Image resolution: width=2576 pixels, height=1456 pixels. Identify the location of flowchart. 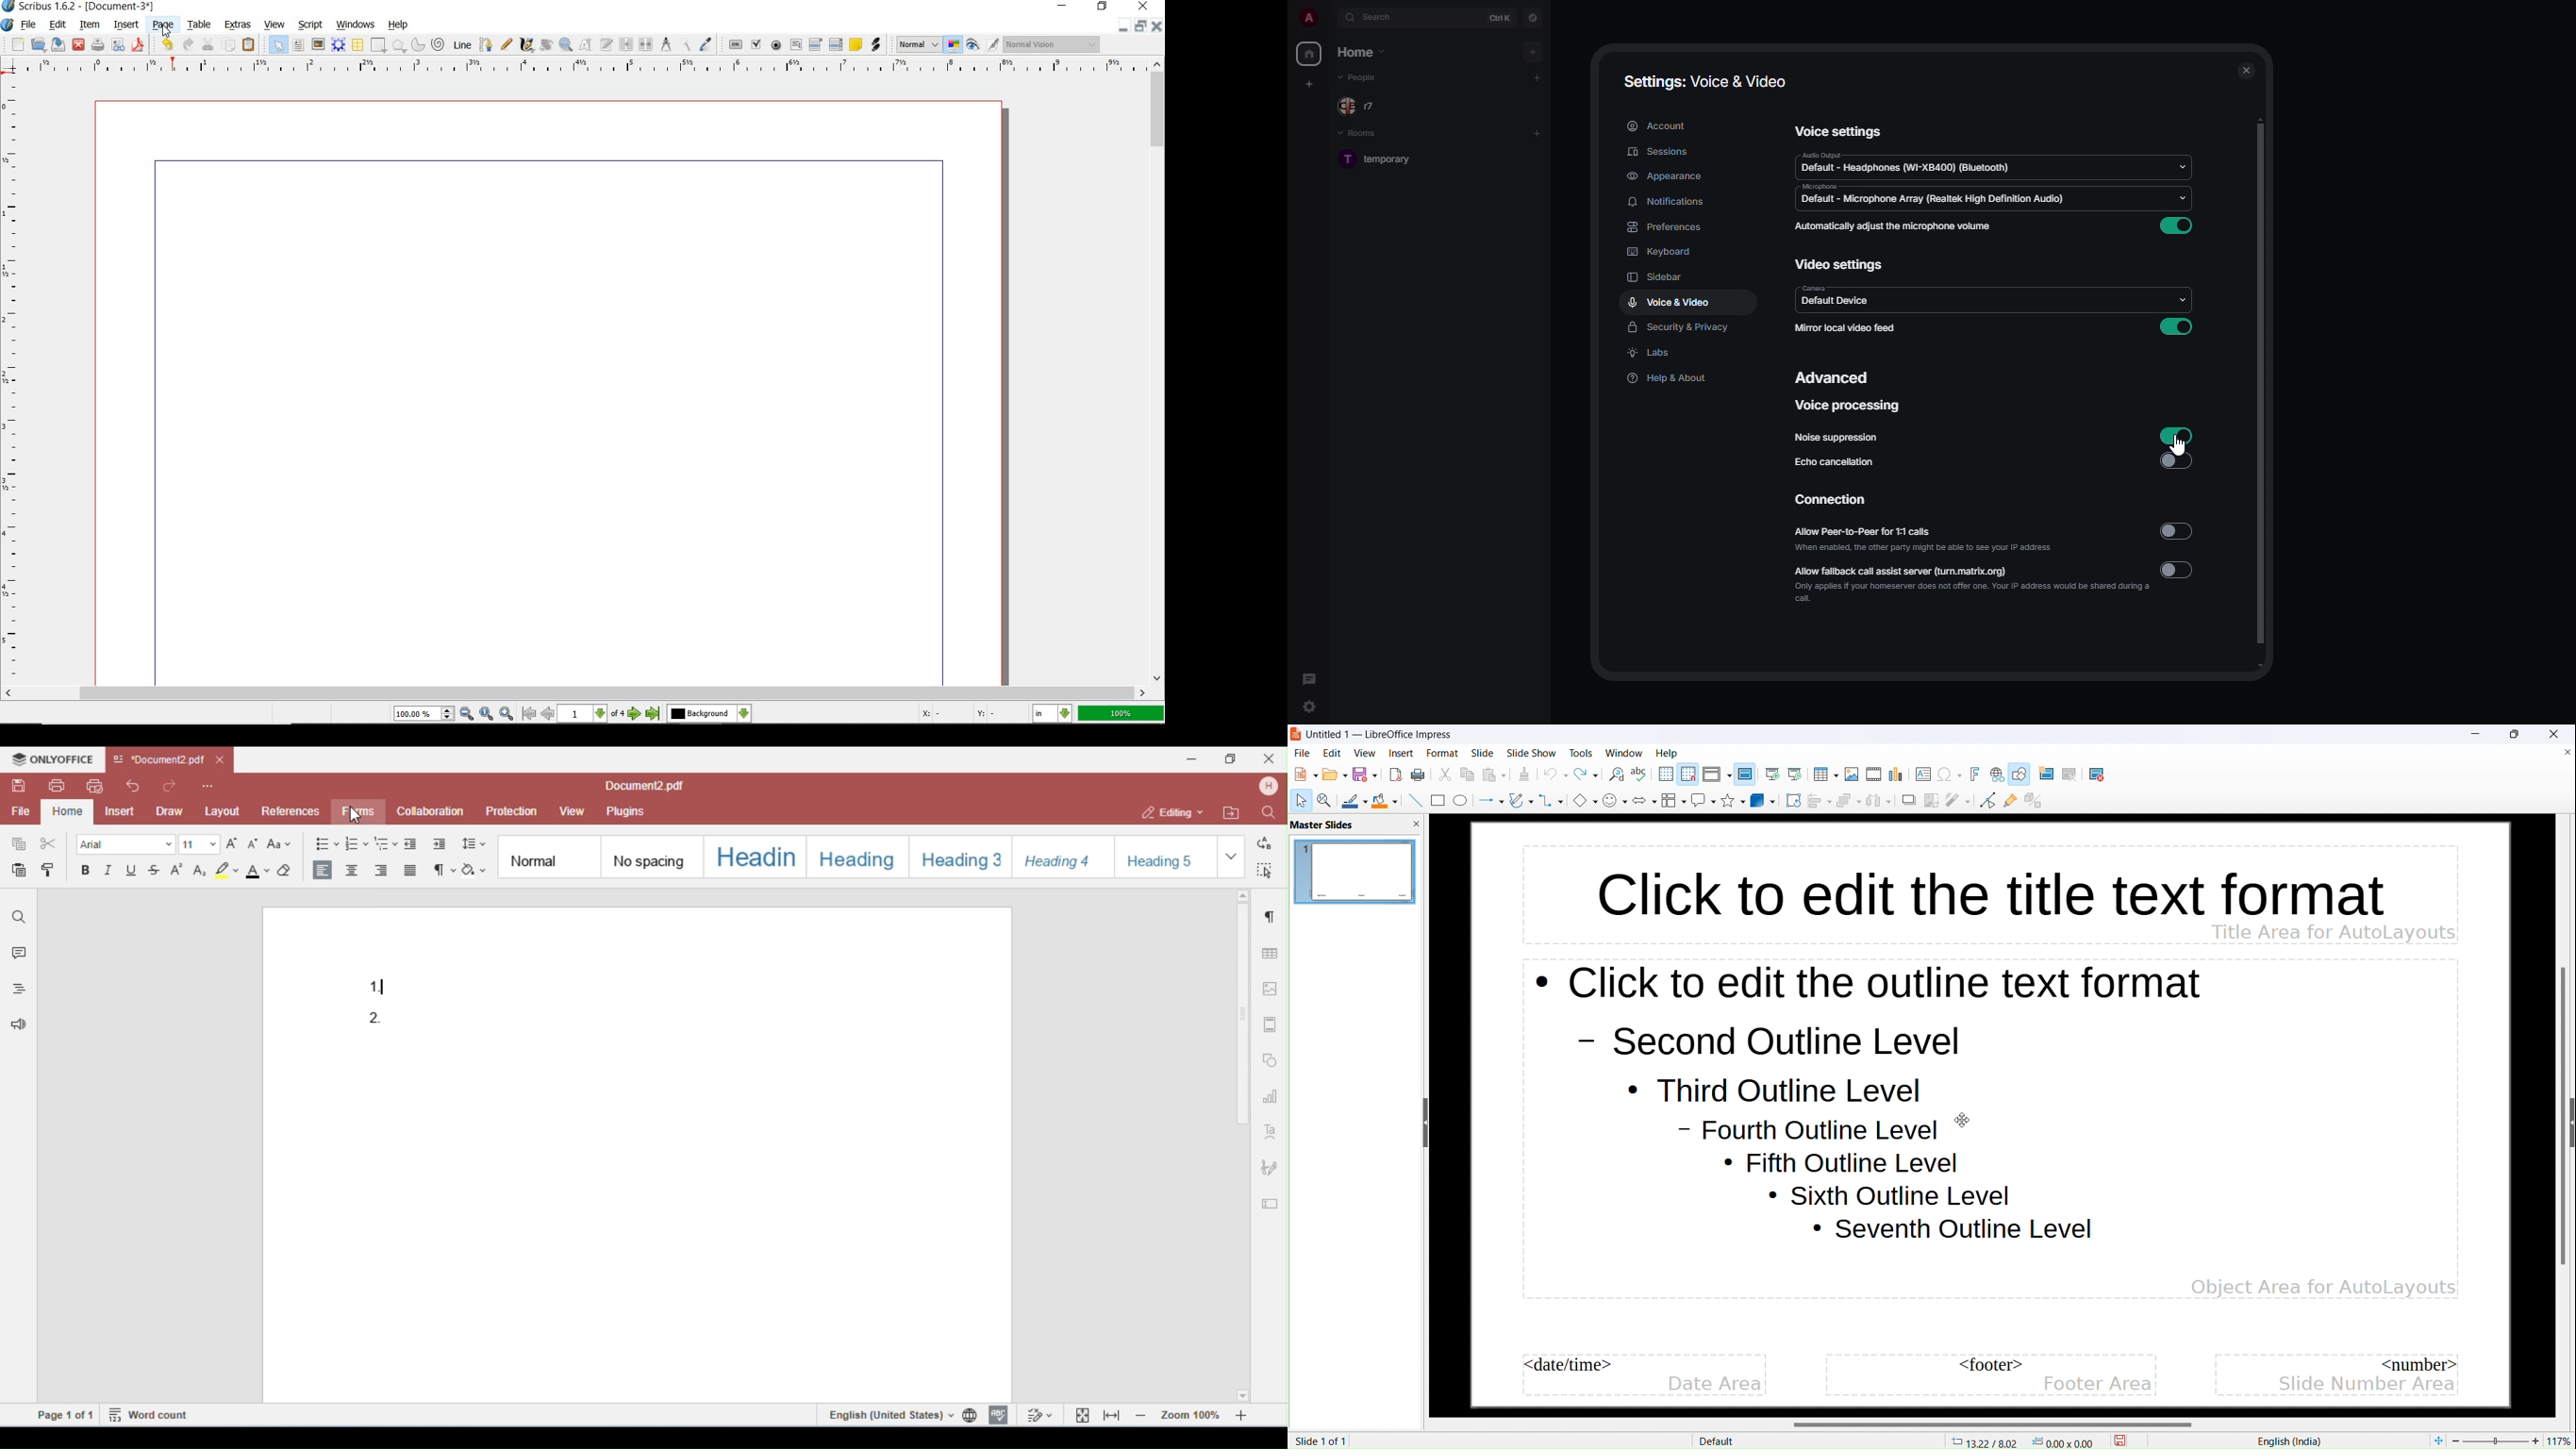
(1674, 800).